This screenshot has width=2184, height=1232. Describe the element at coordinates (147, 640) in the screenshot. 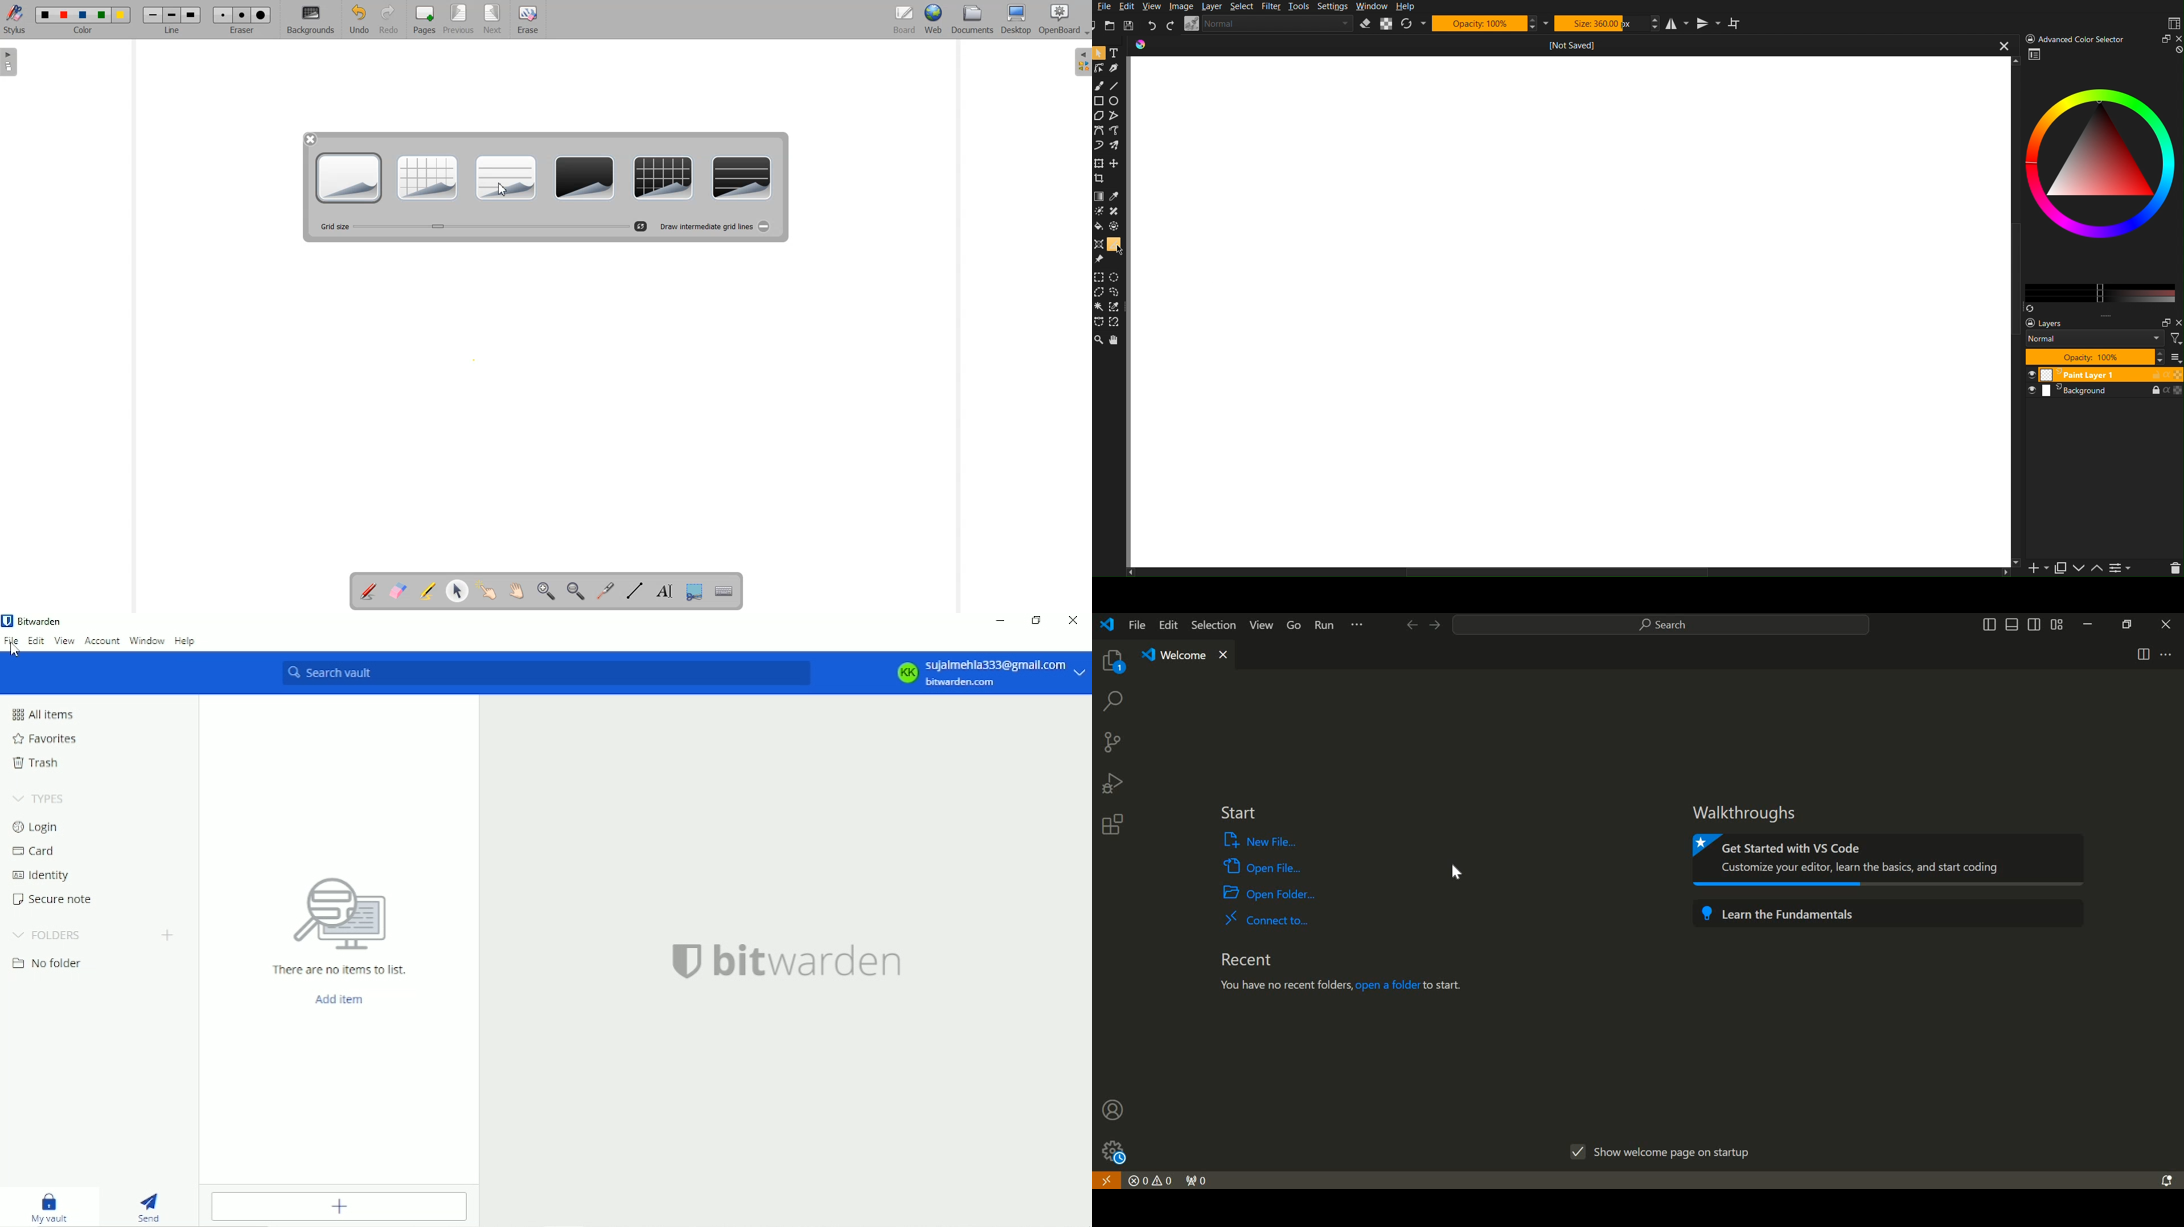

I see `Window` at that location.